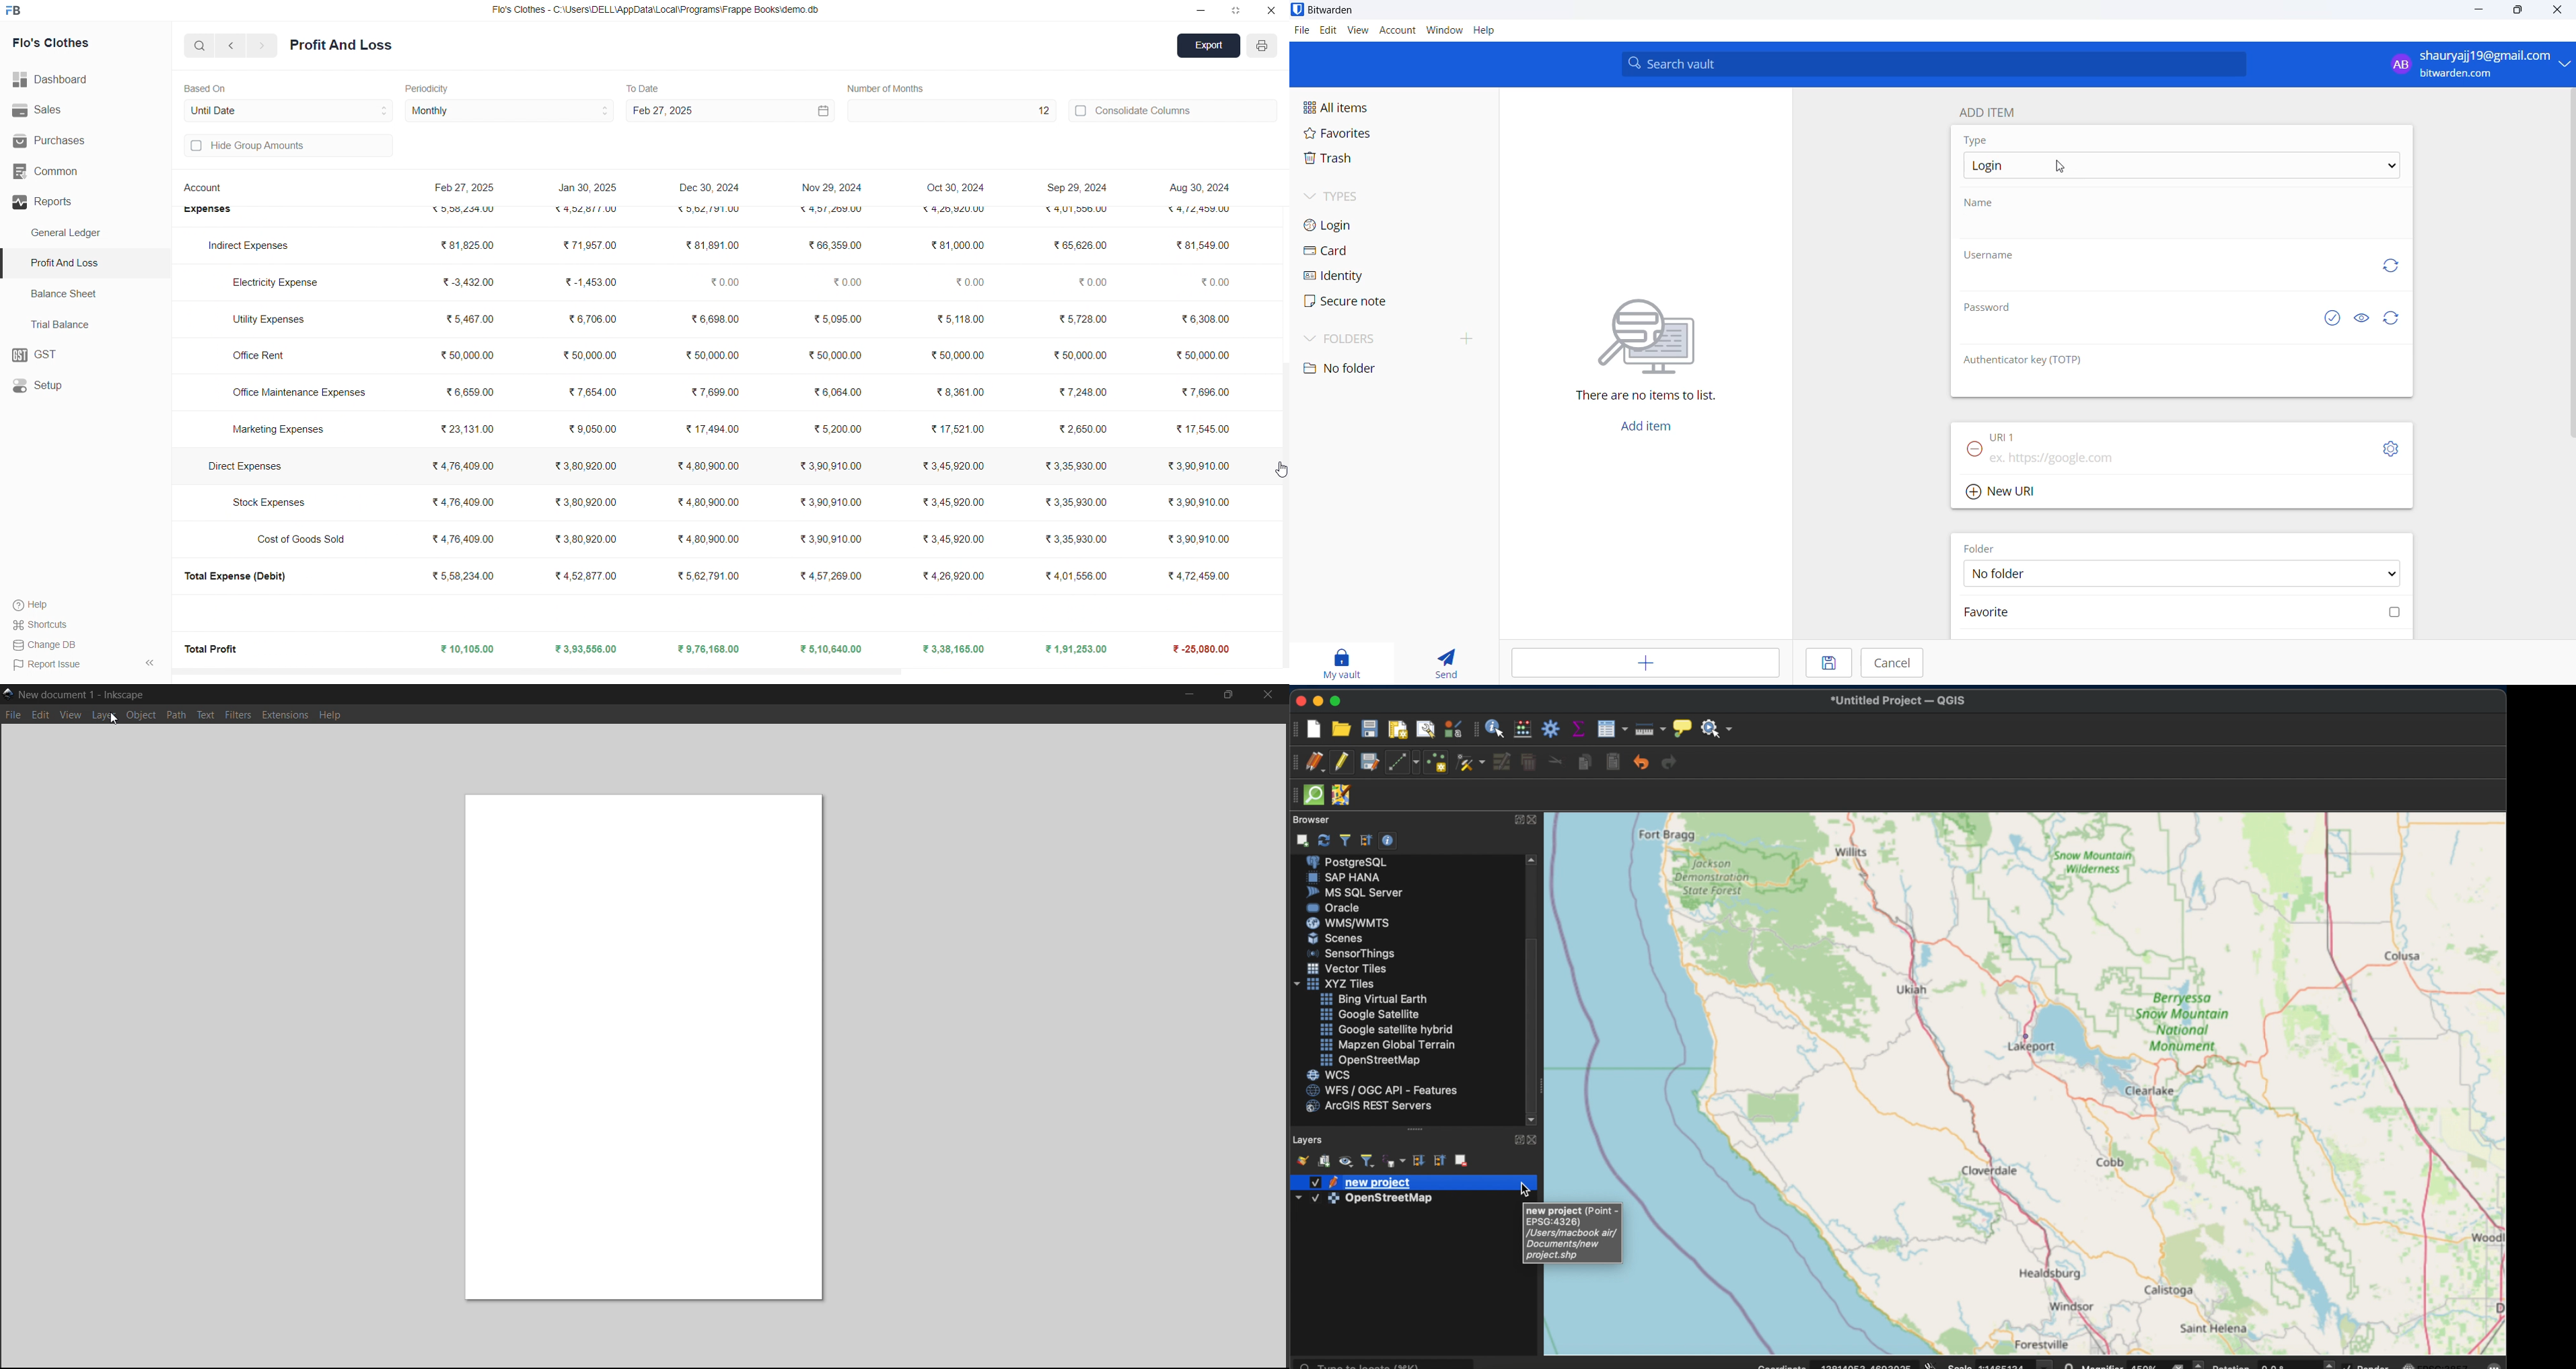  I want to click on ₹3,90,910.00, so click(831, 540).